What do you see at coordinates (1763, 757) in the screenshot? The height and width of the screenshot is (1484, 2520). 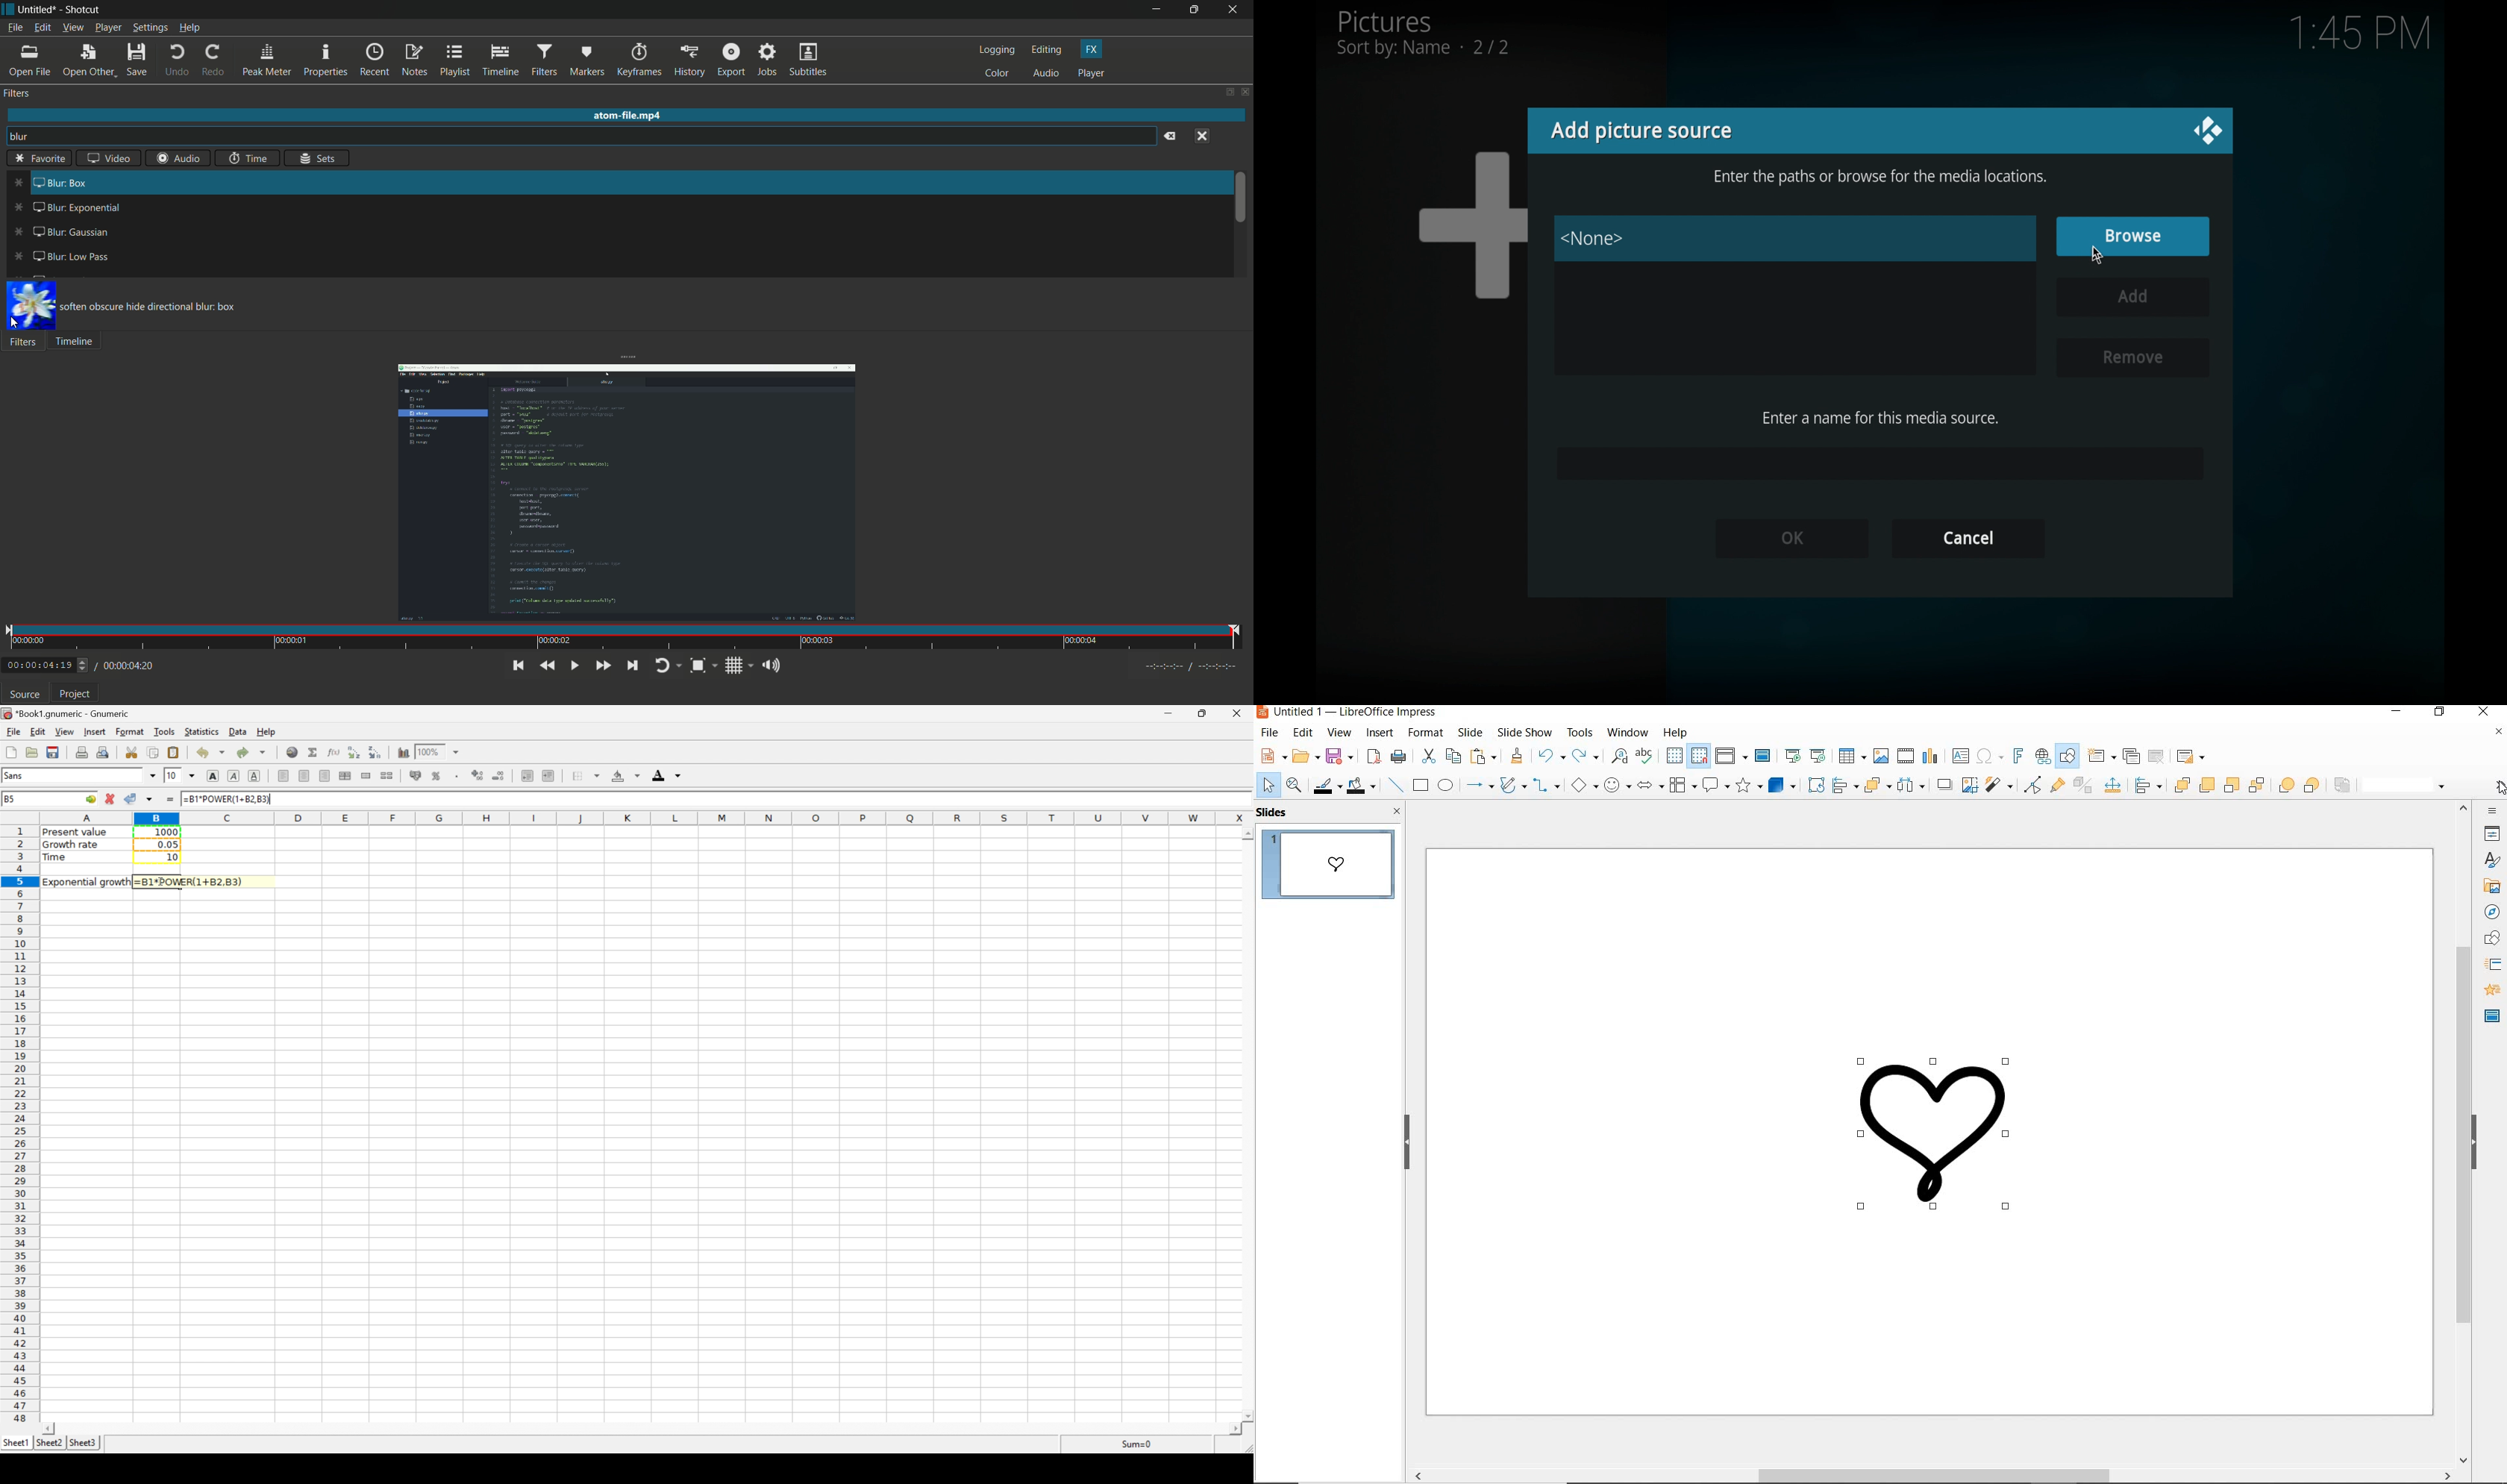 I see `master slide` at bounding box center [1763, 757].